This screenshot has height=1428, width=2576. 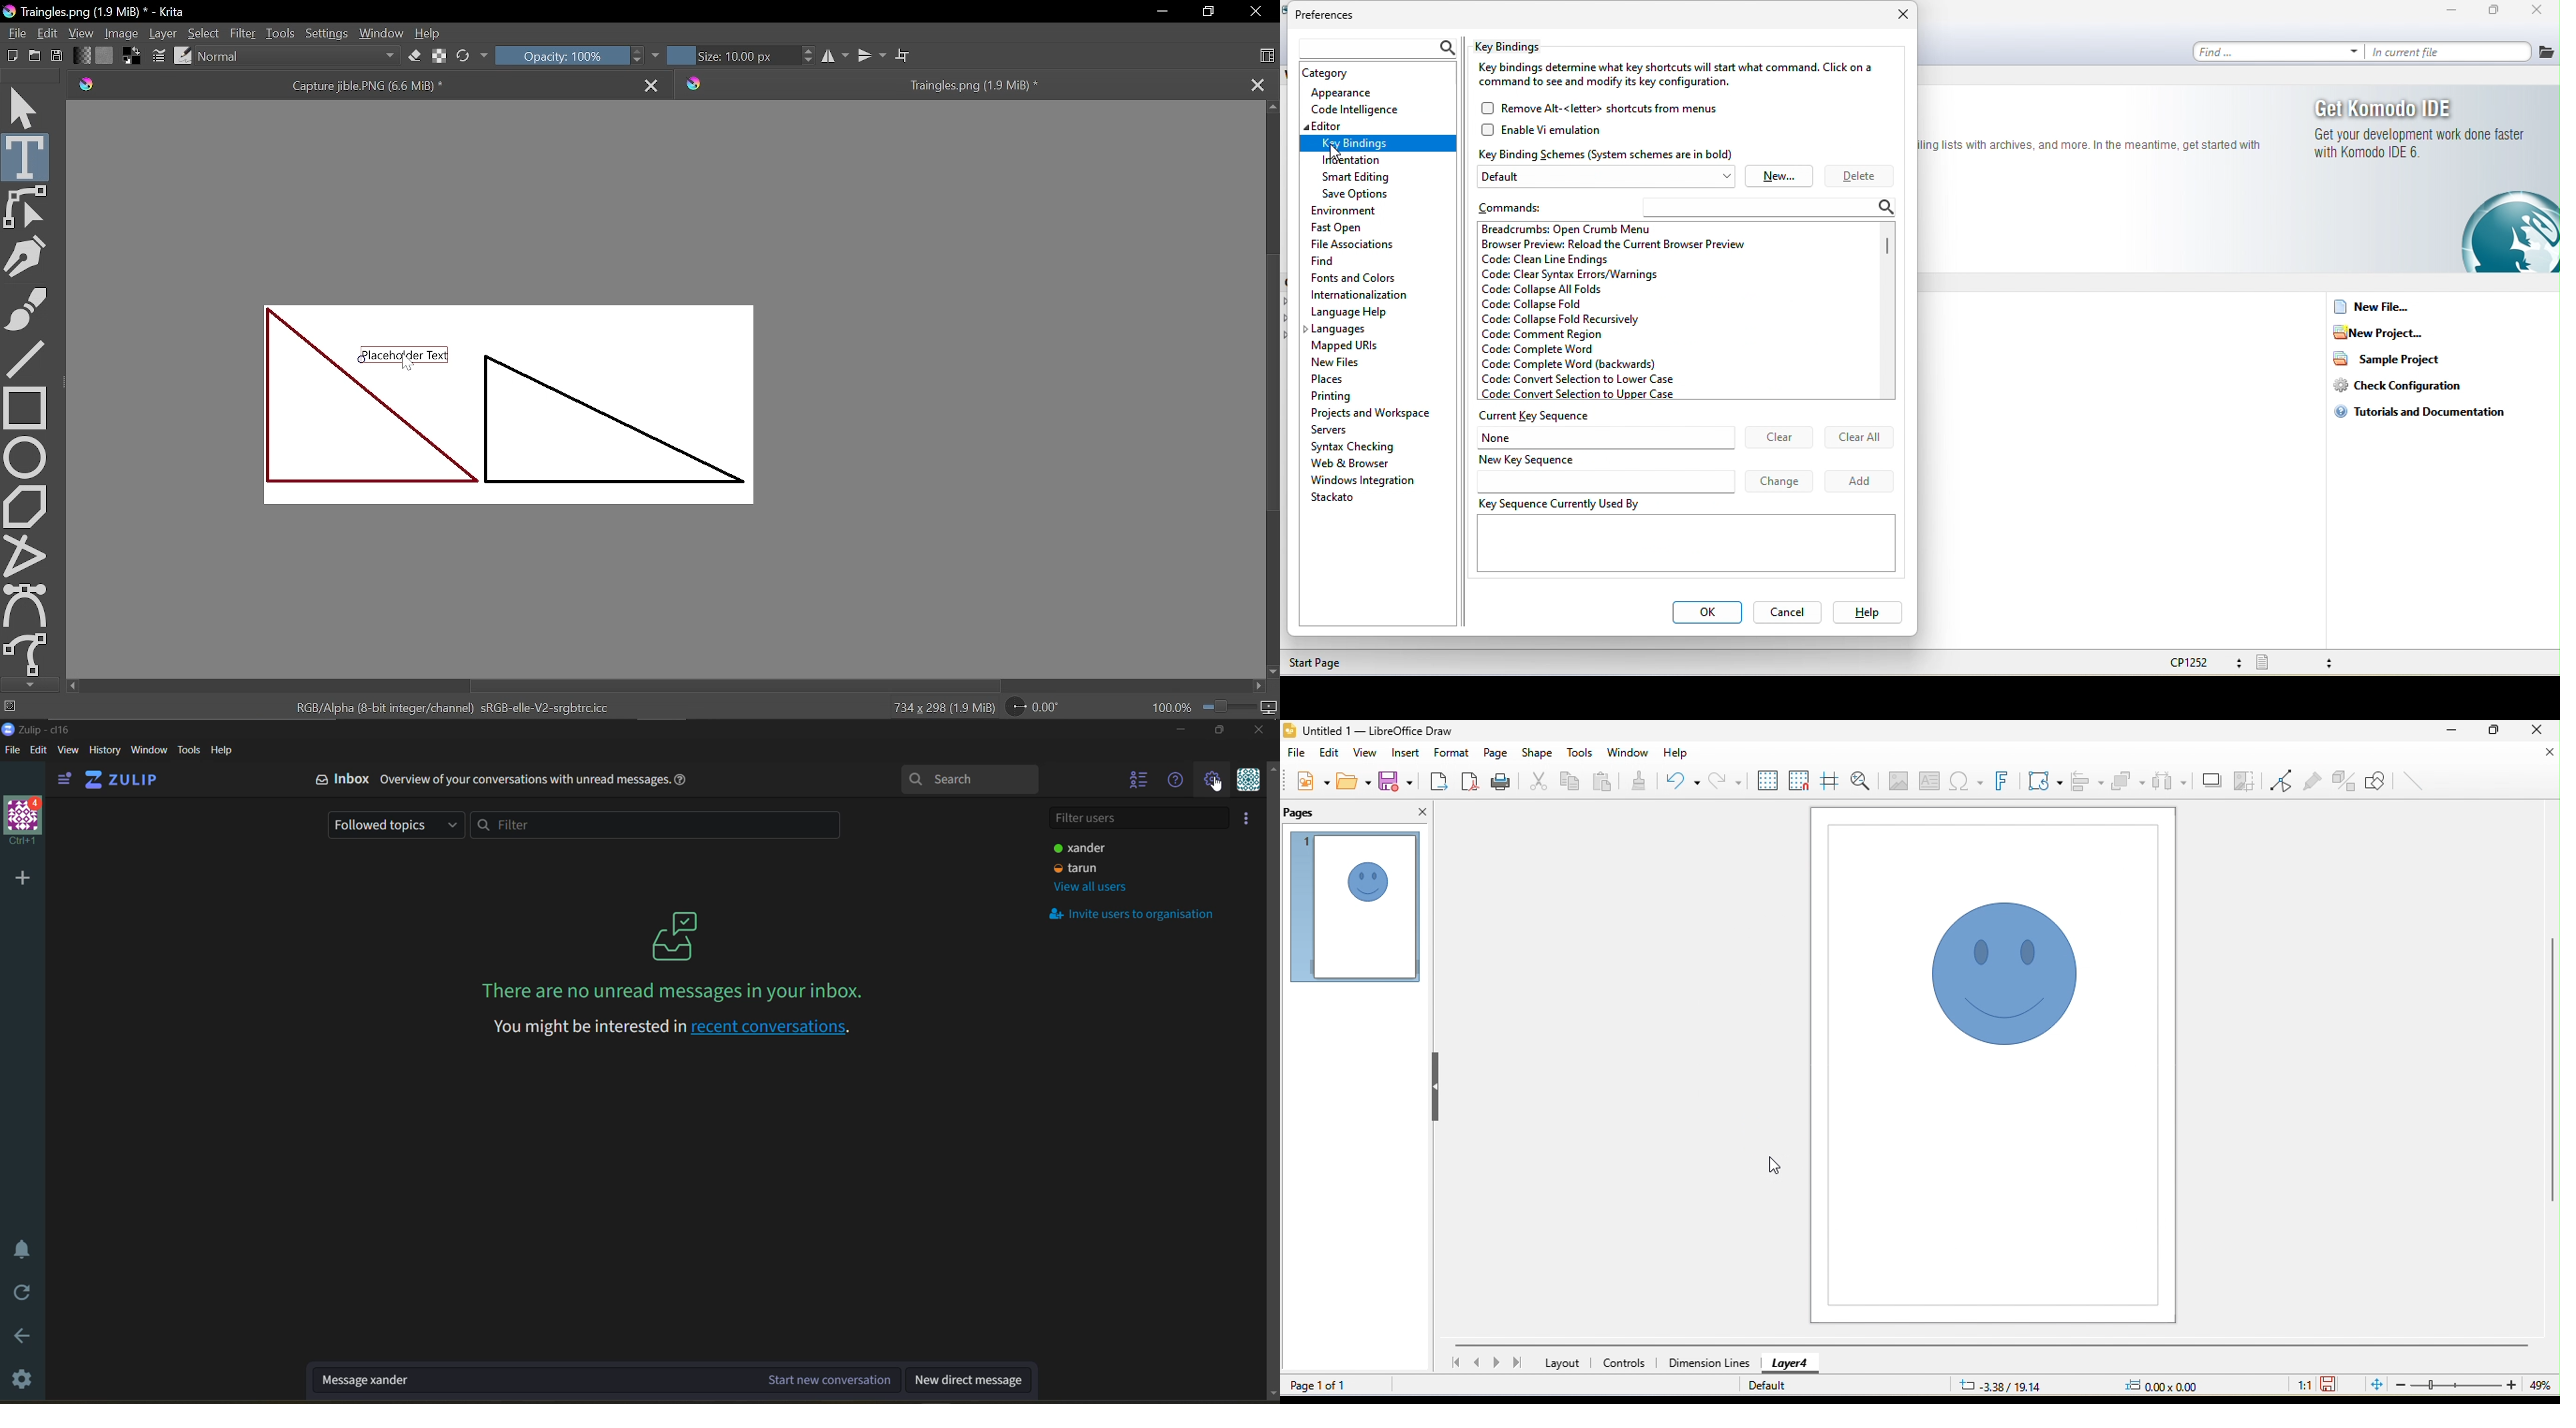 What do you see at coordinates (2002, 976) in the screenshot?
I see `Locked an object ` at bounding box center [2002, 976].